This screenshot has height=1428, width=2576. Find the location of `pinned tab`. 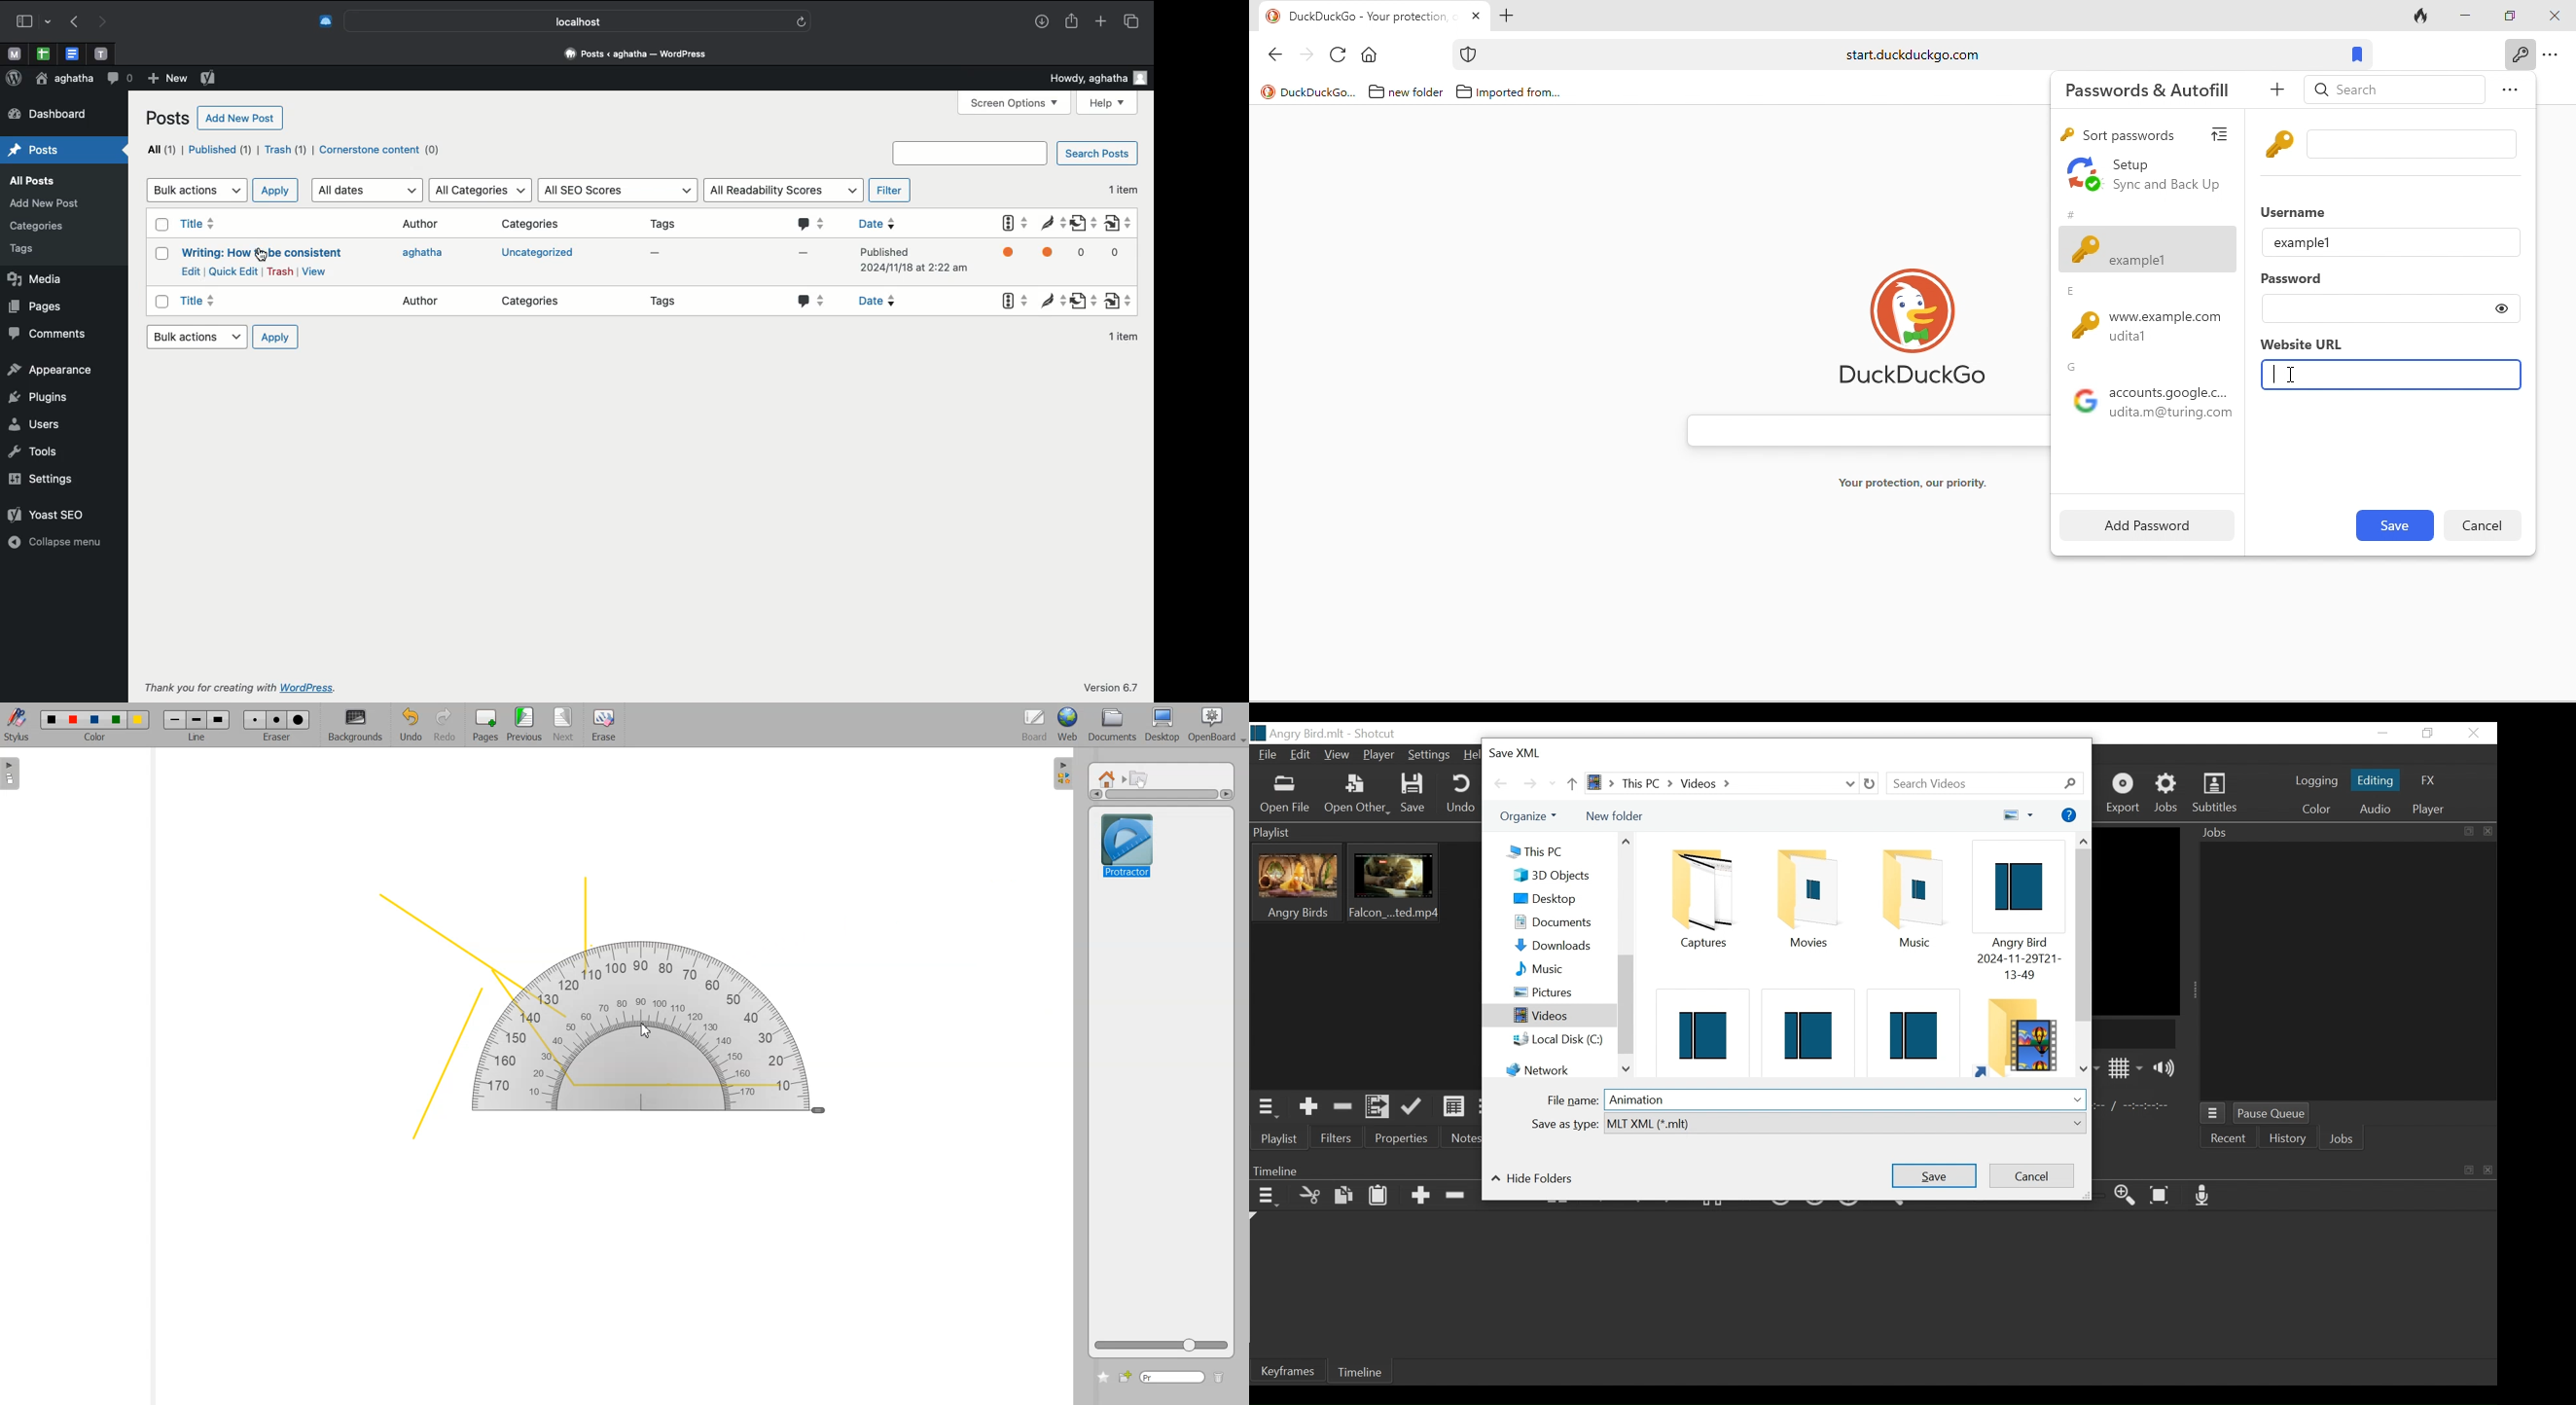

pinned tab is located at coordinates (103, 51).